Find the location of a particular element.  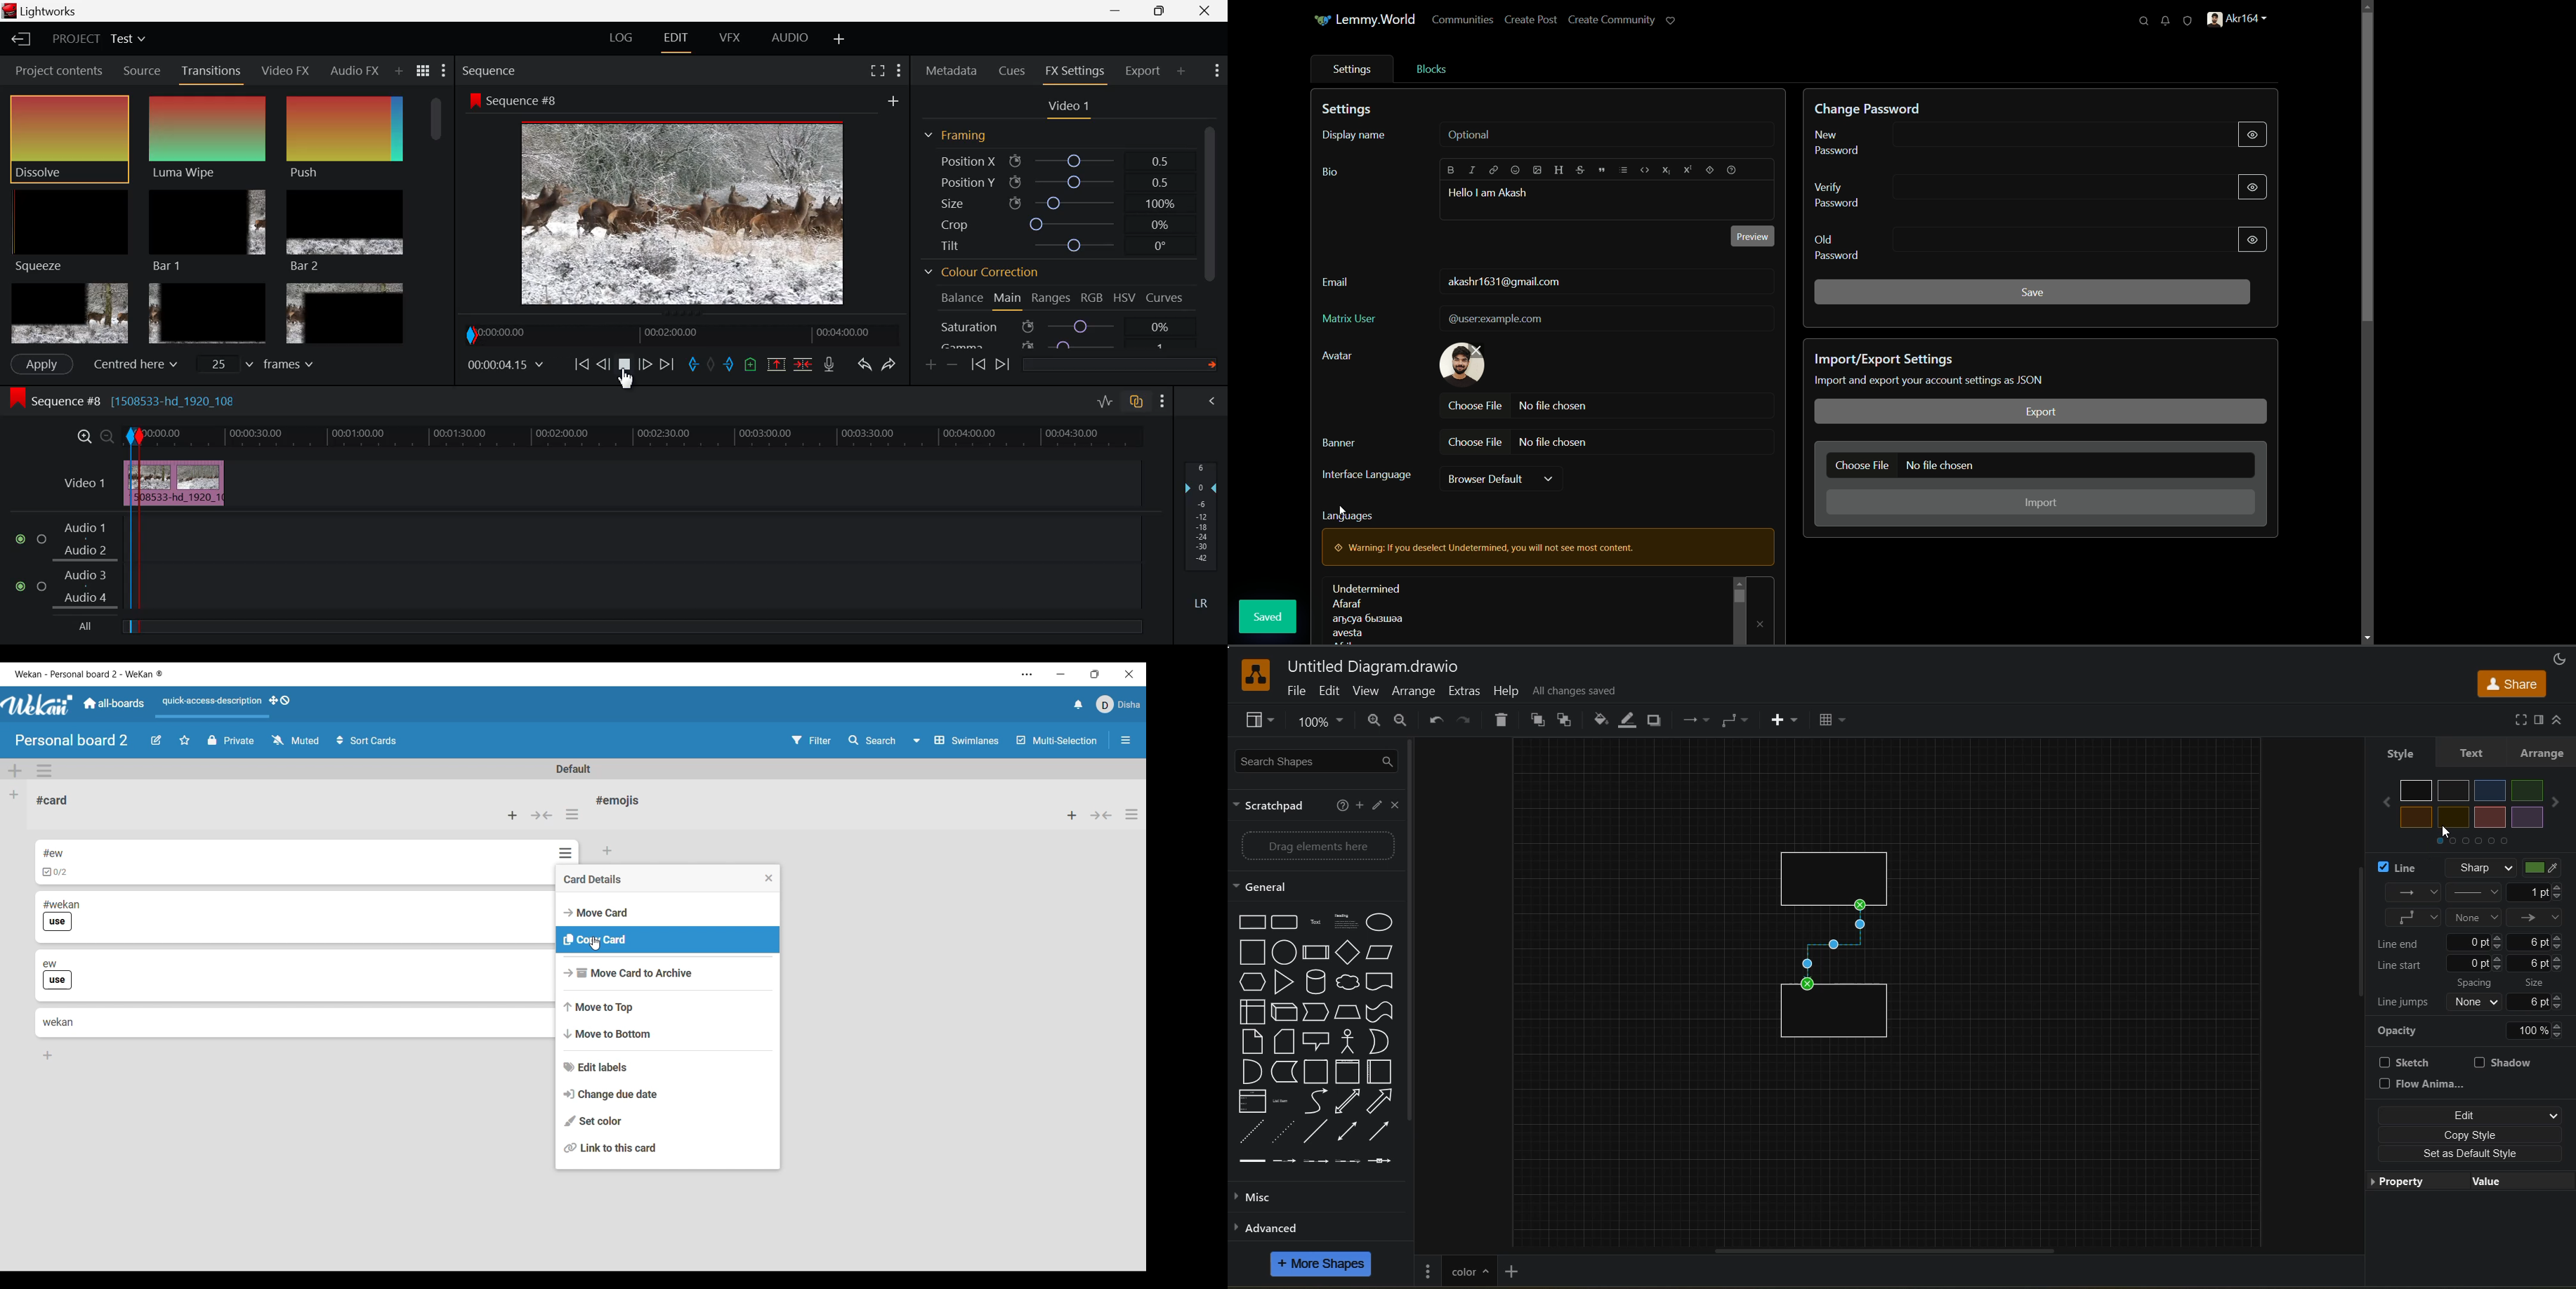

close is located at coordinates (1396, 807).